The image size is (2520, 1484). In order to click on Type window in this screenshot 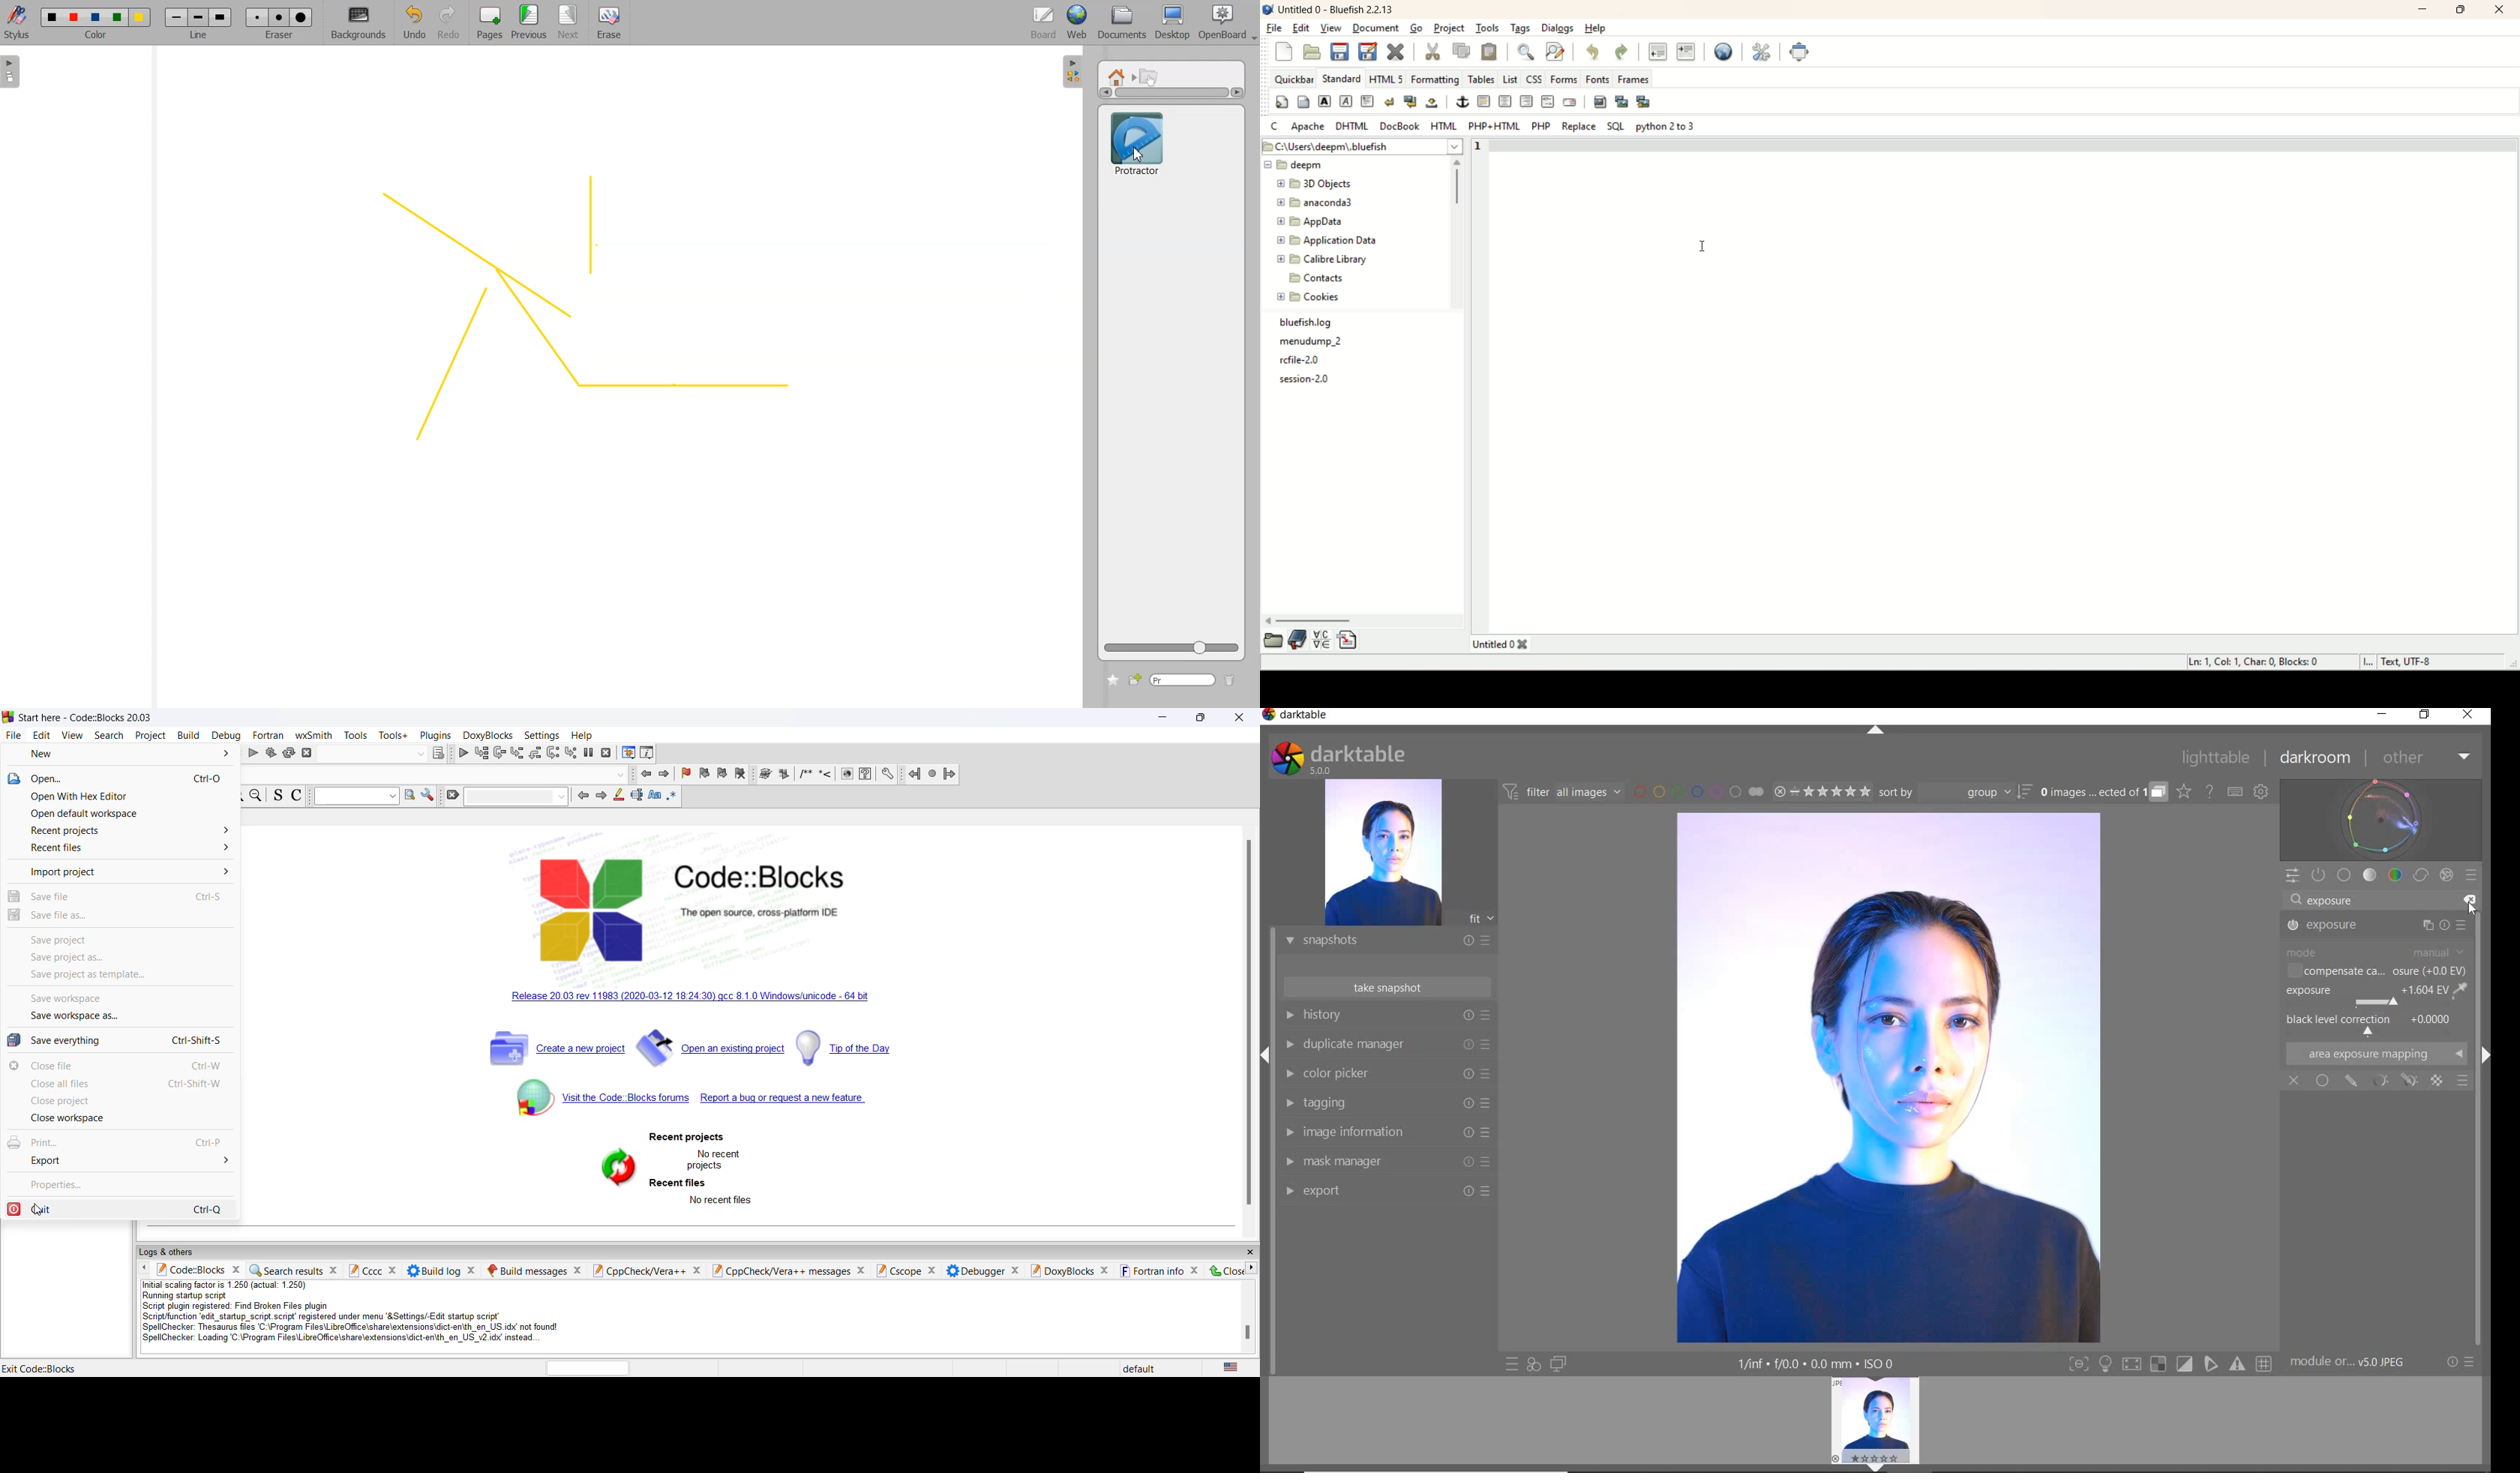, I will do `click(1182, 681)`.